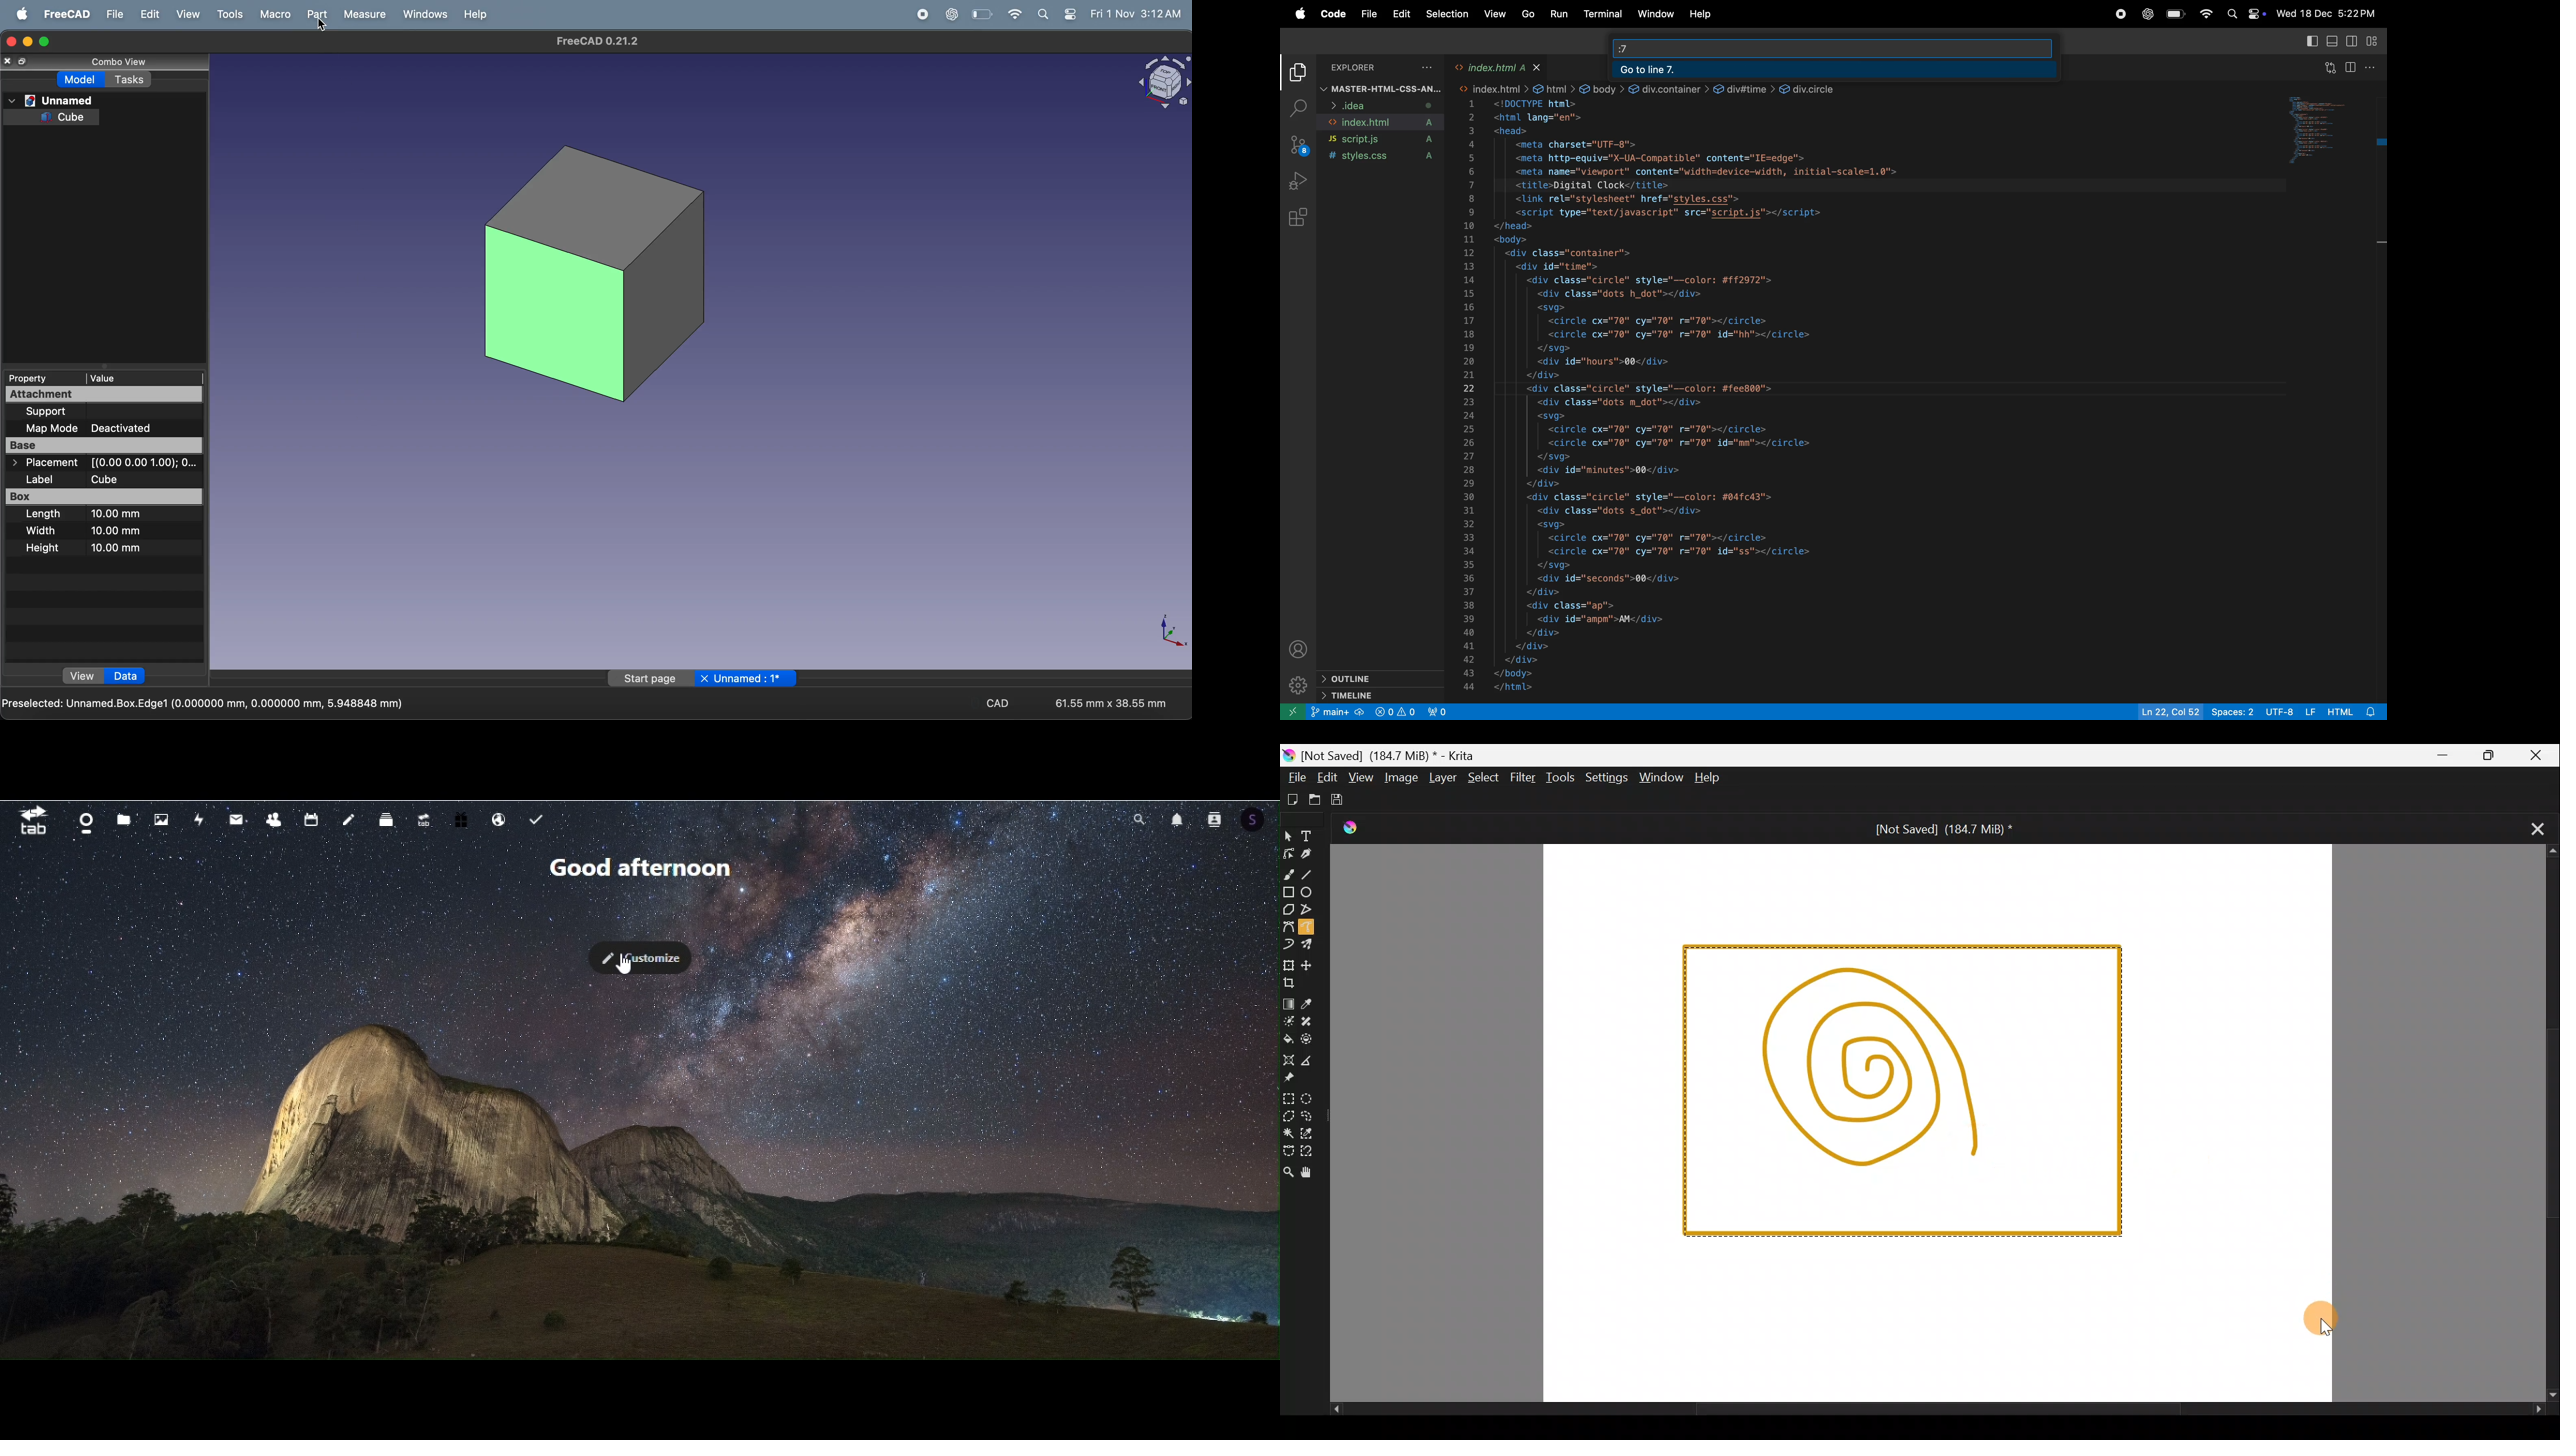  Describe the element at coordinates (1529, 15) in the screenshot. I see `go` at that location.